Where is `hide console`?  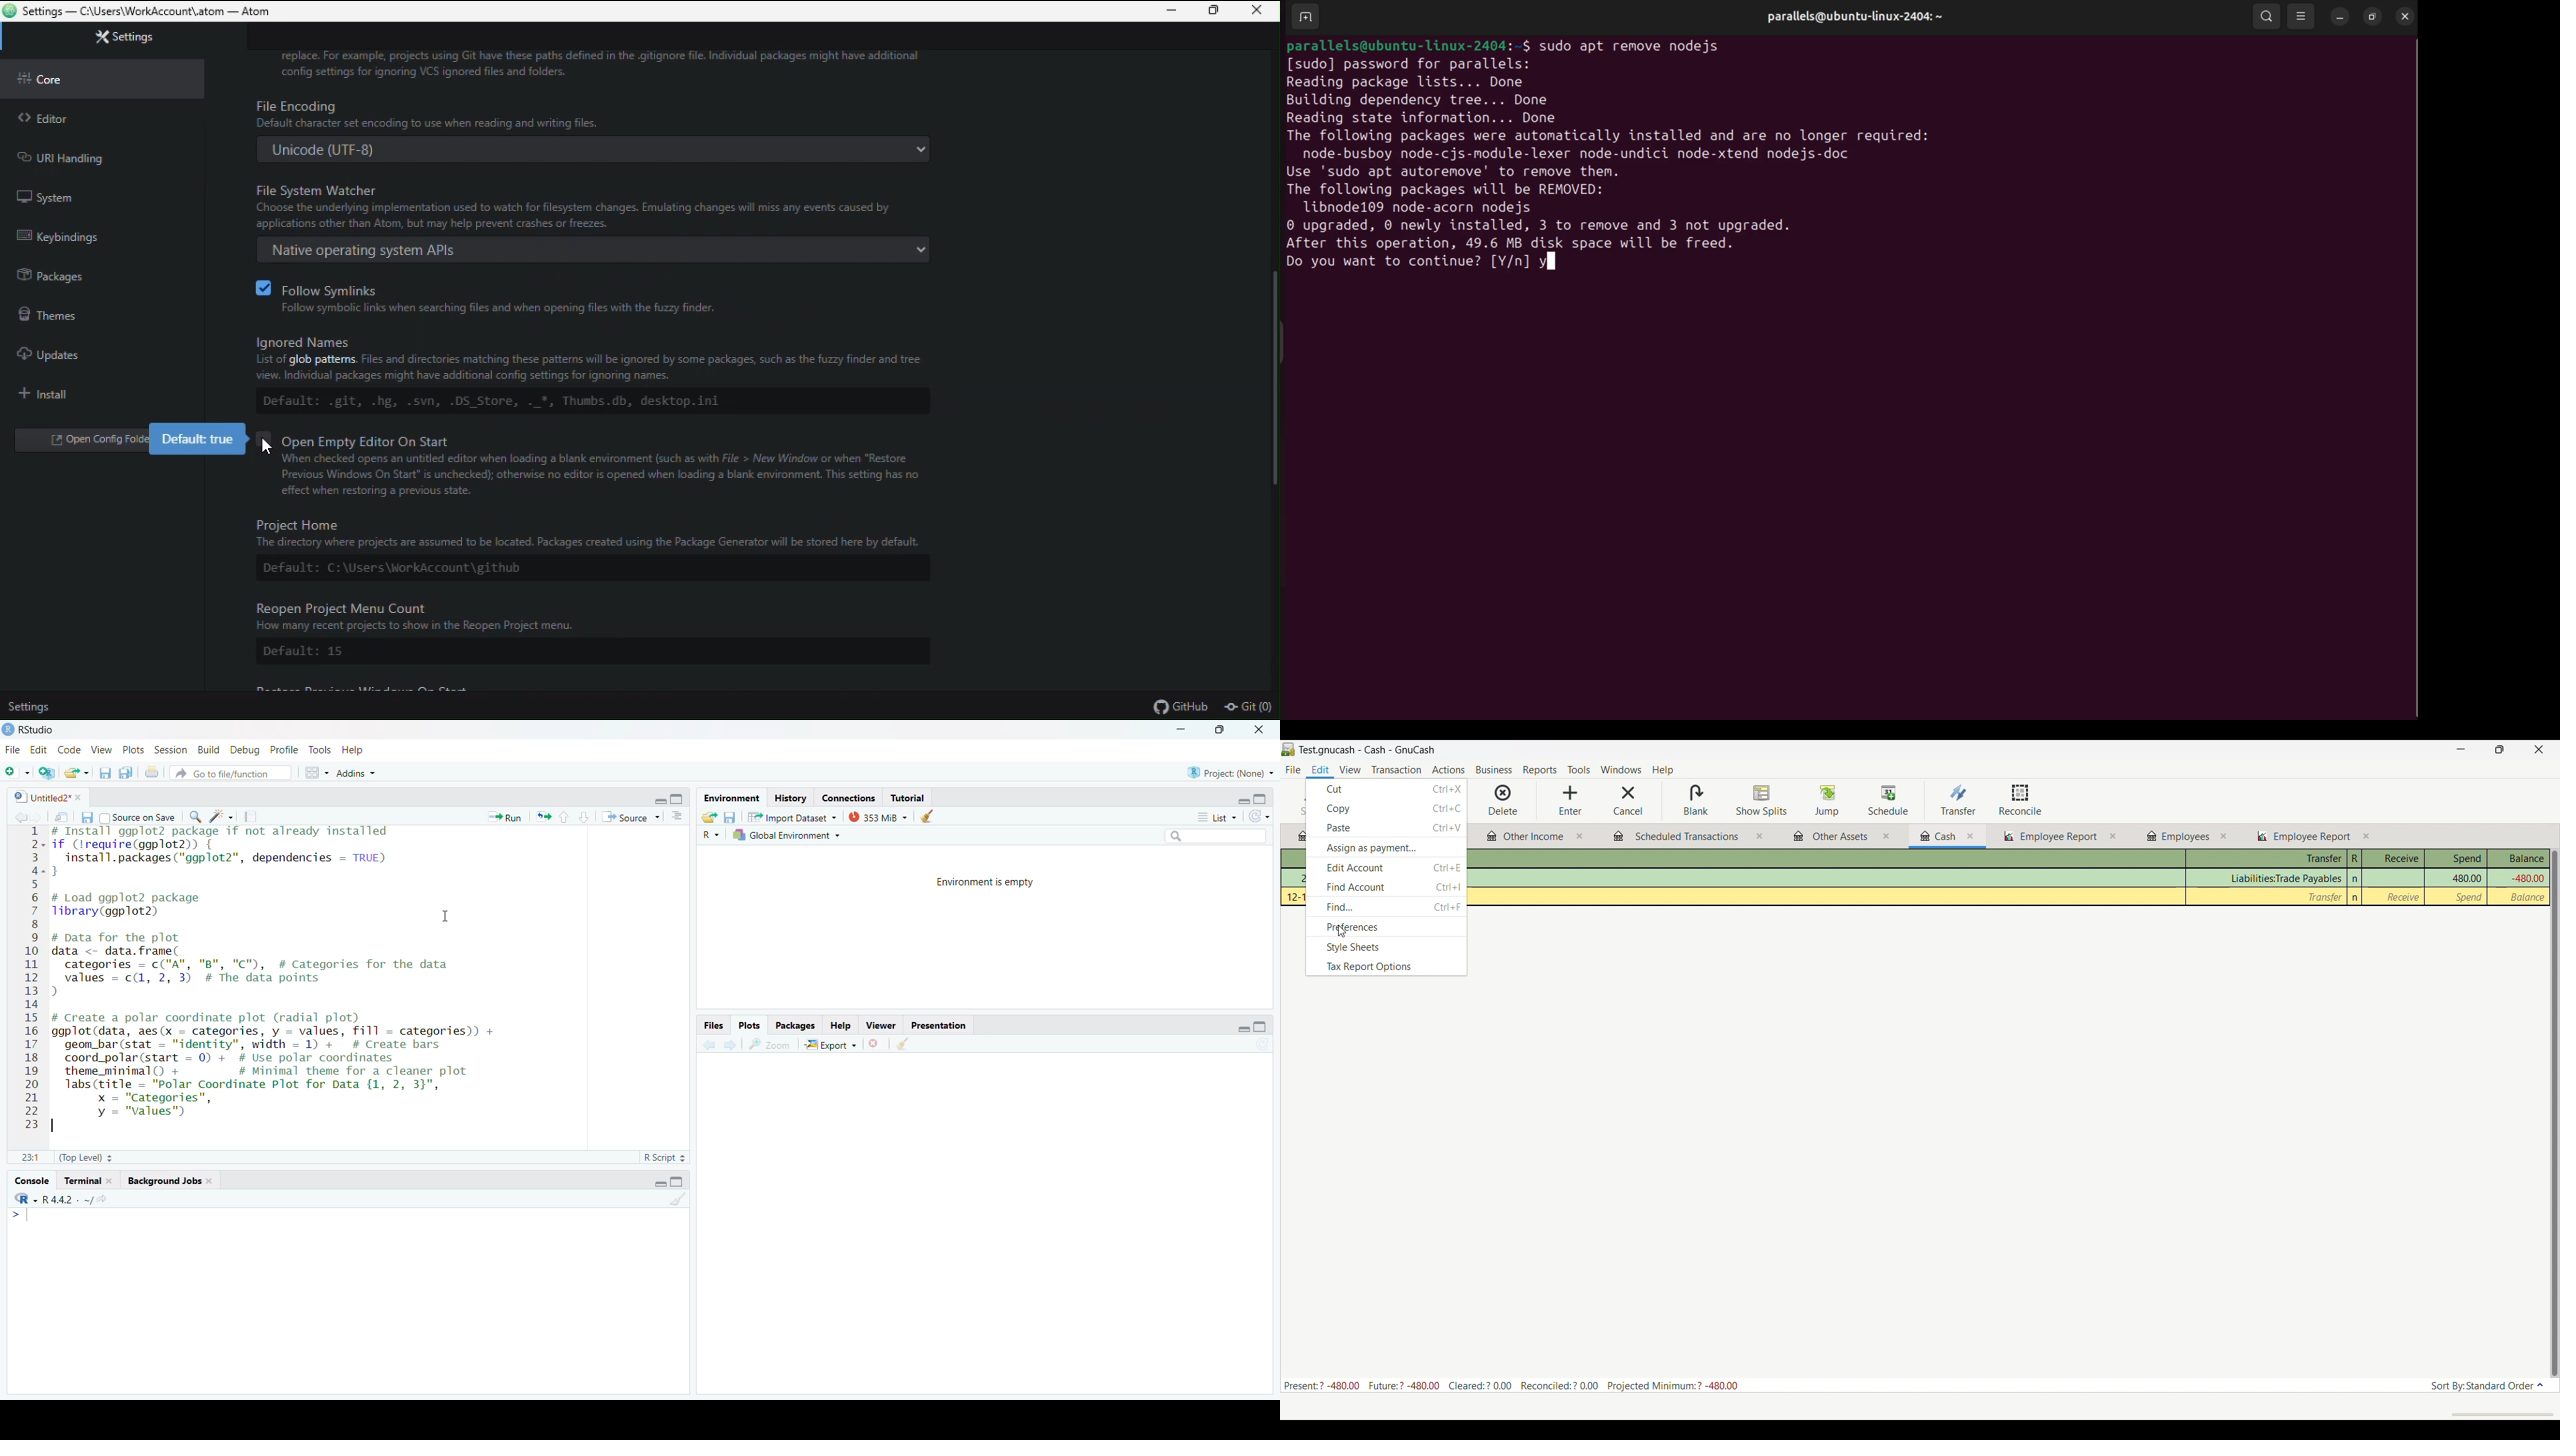
hide console is located at coordinates (1261, 1027).